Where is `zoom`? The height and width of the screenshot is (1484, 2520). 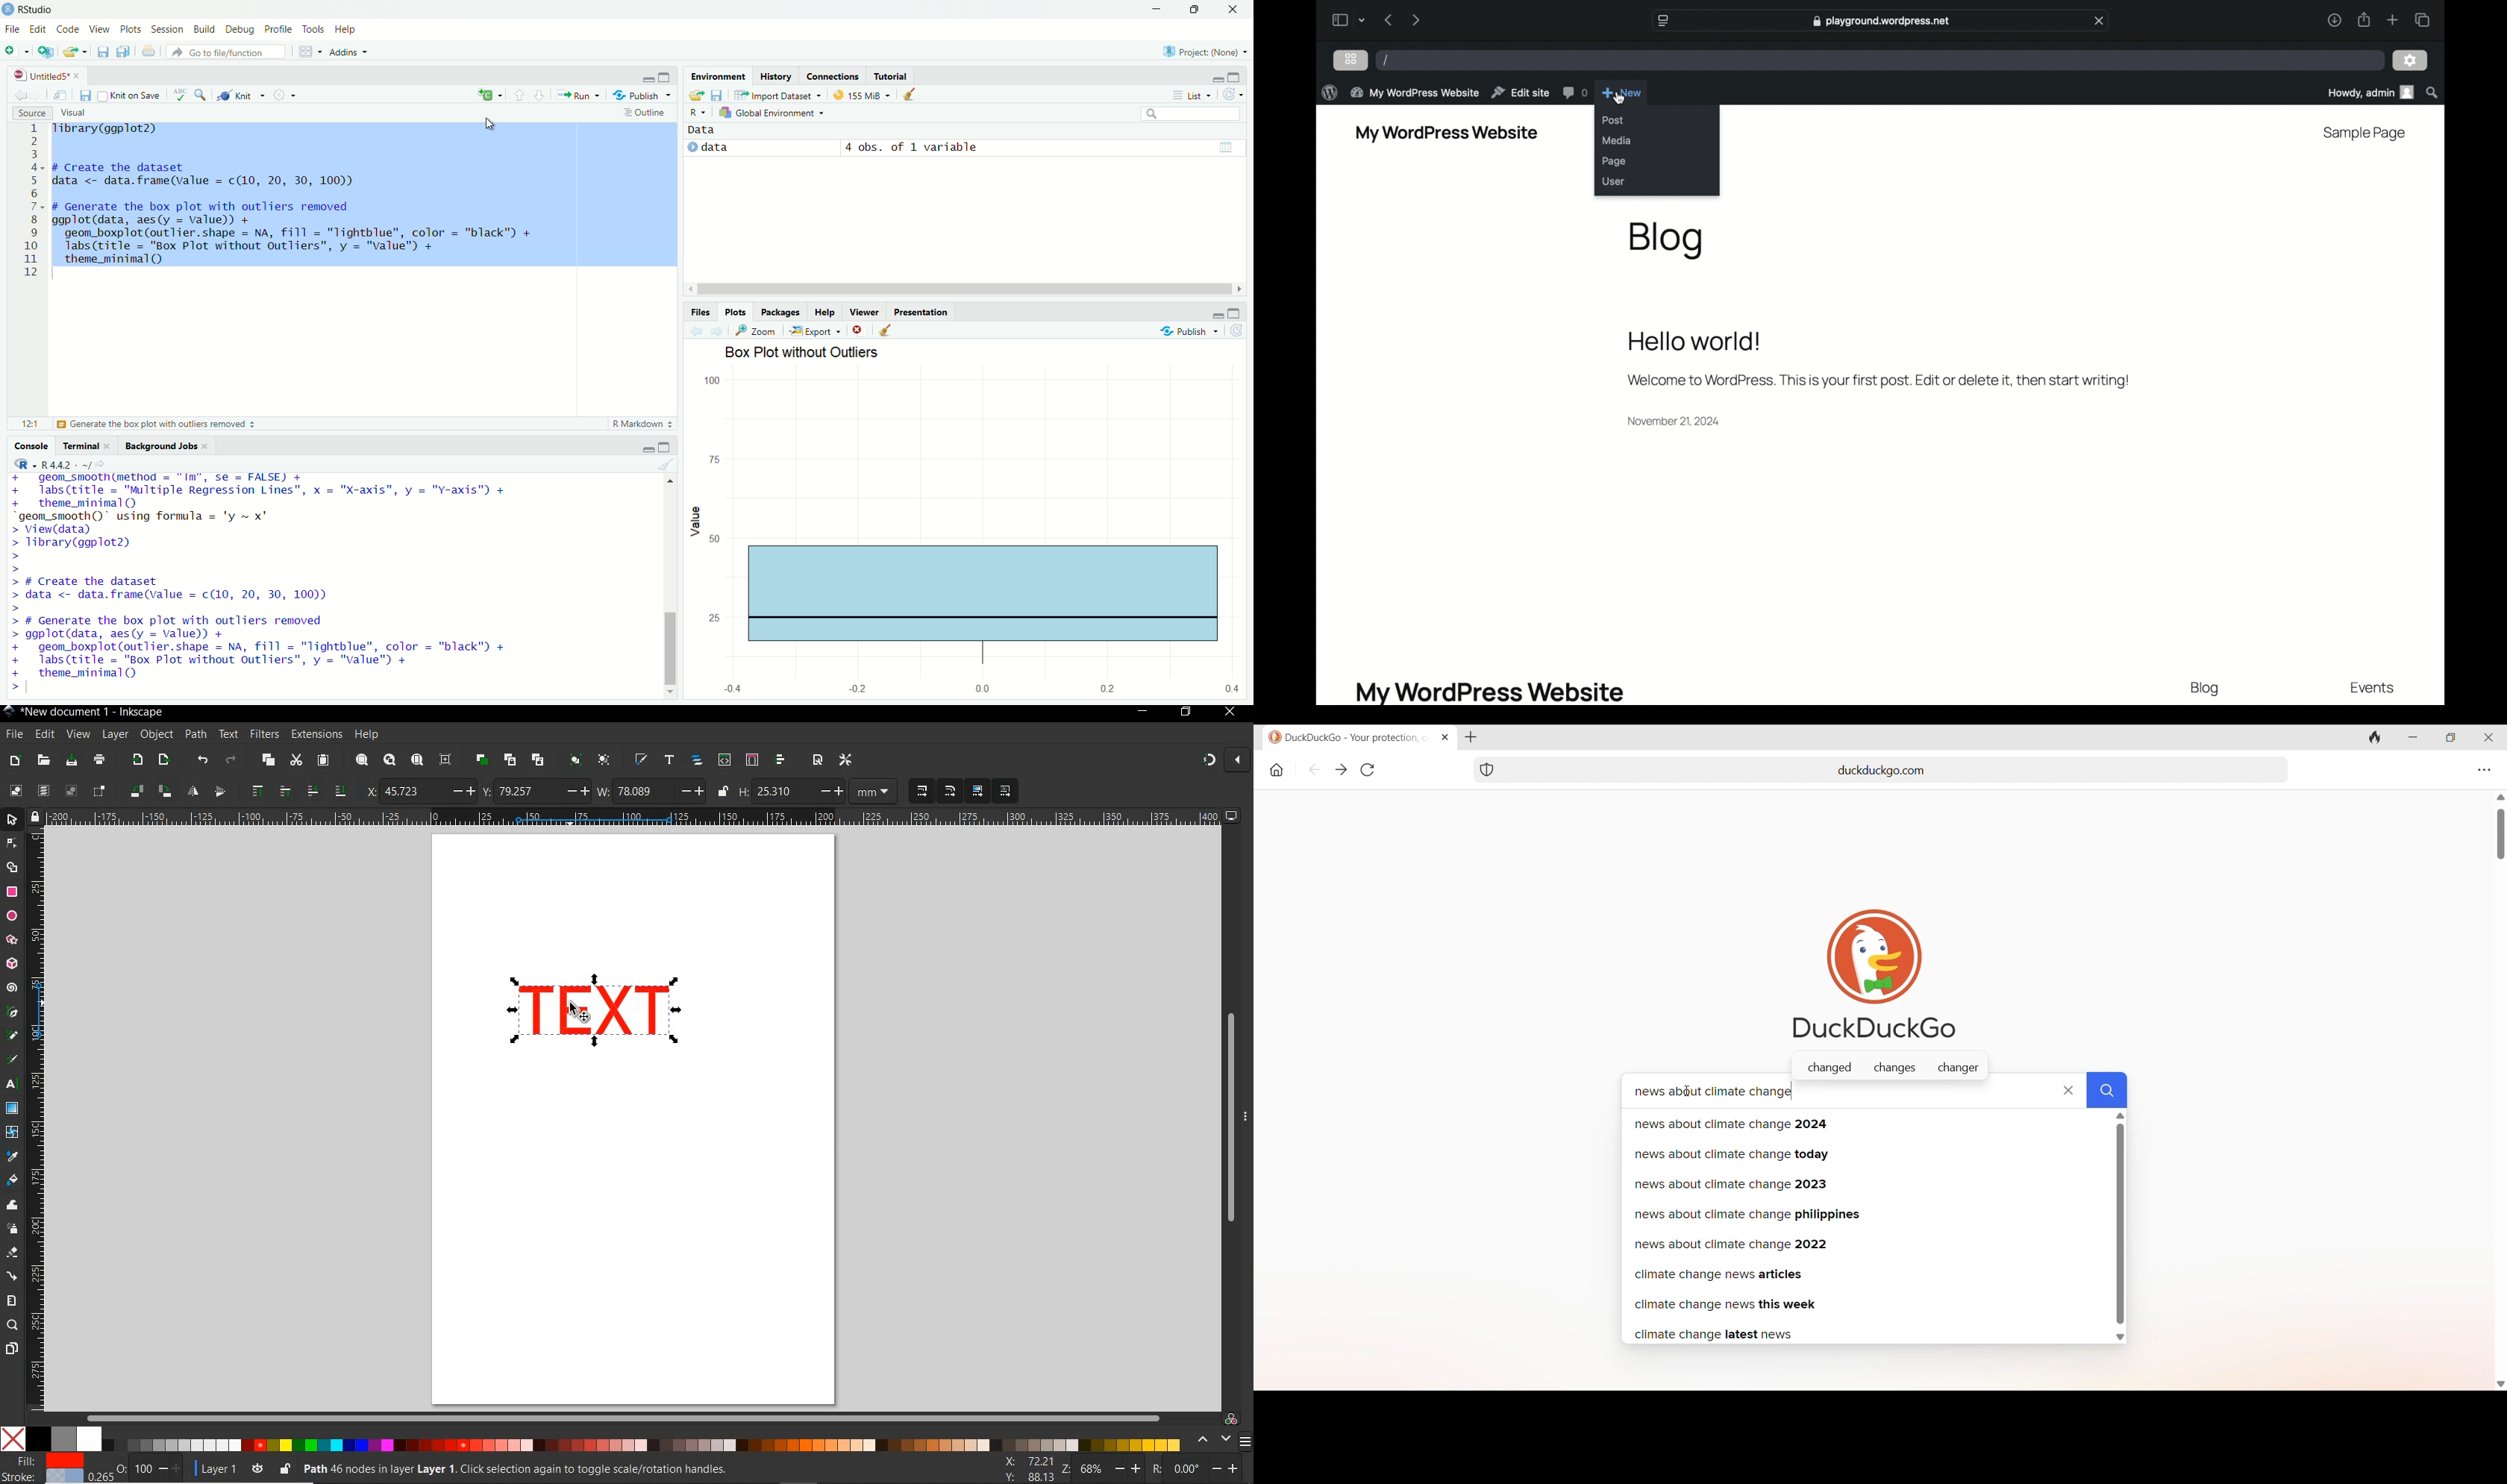
zoom is located at coordinates (202, 93).